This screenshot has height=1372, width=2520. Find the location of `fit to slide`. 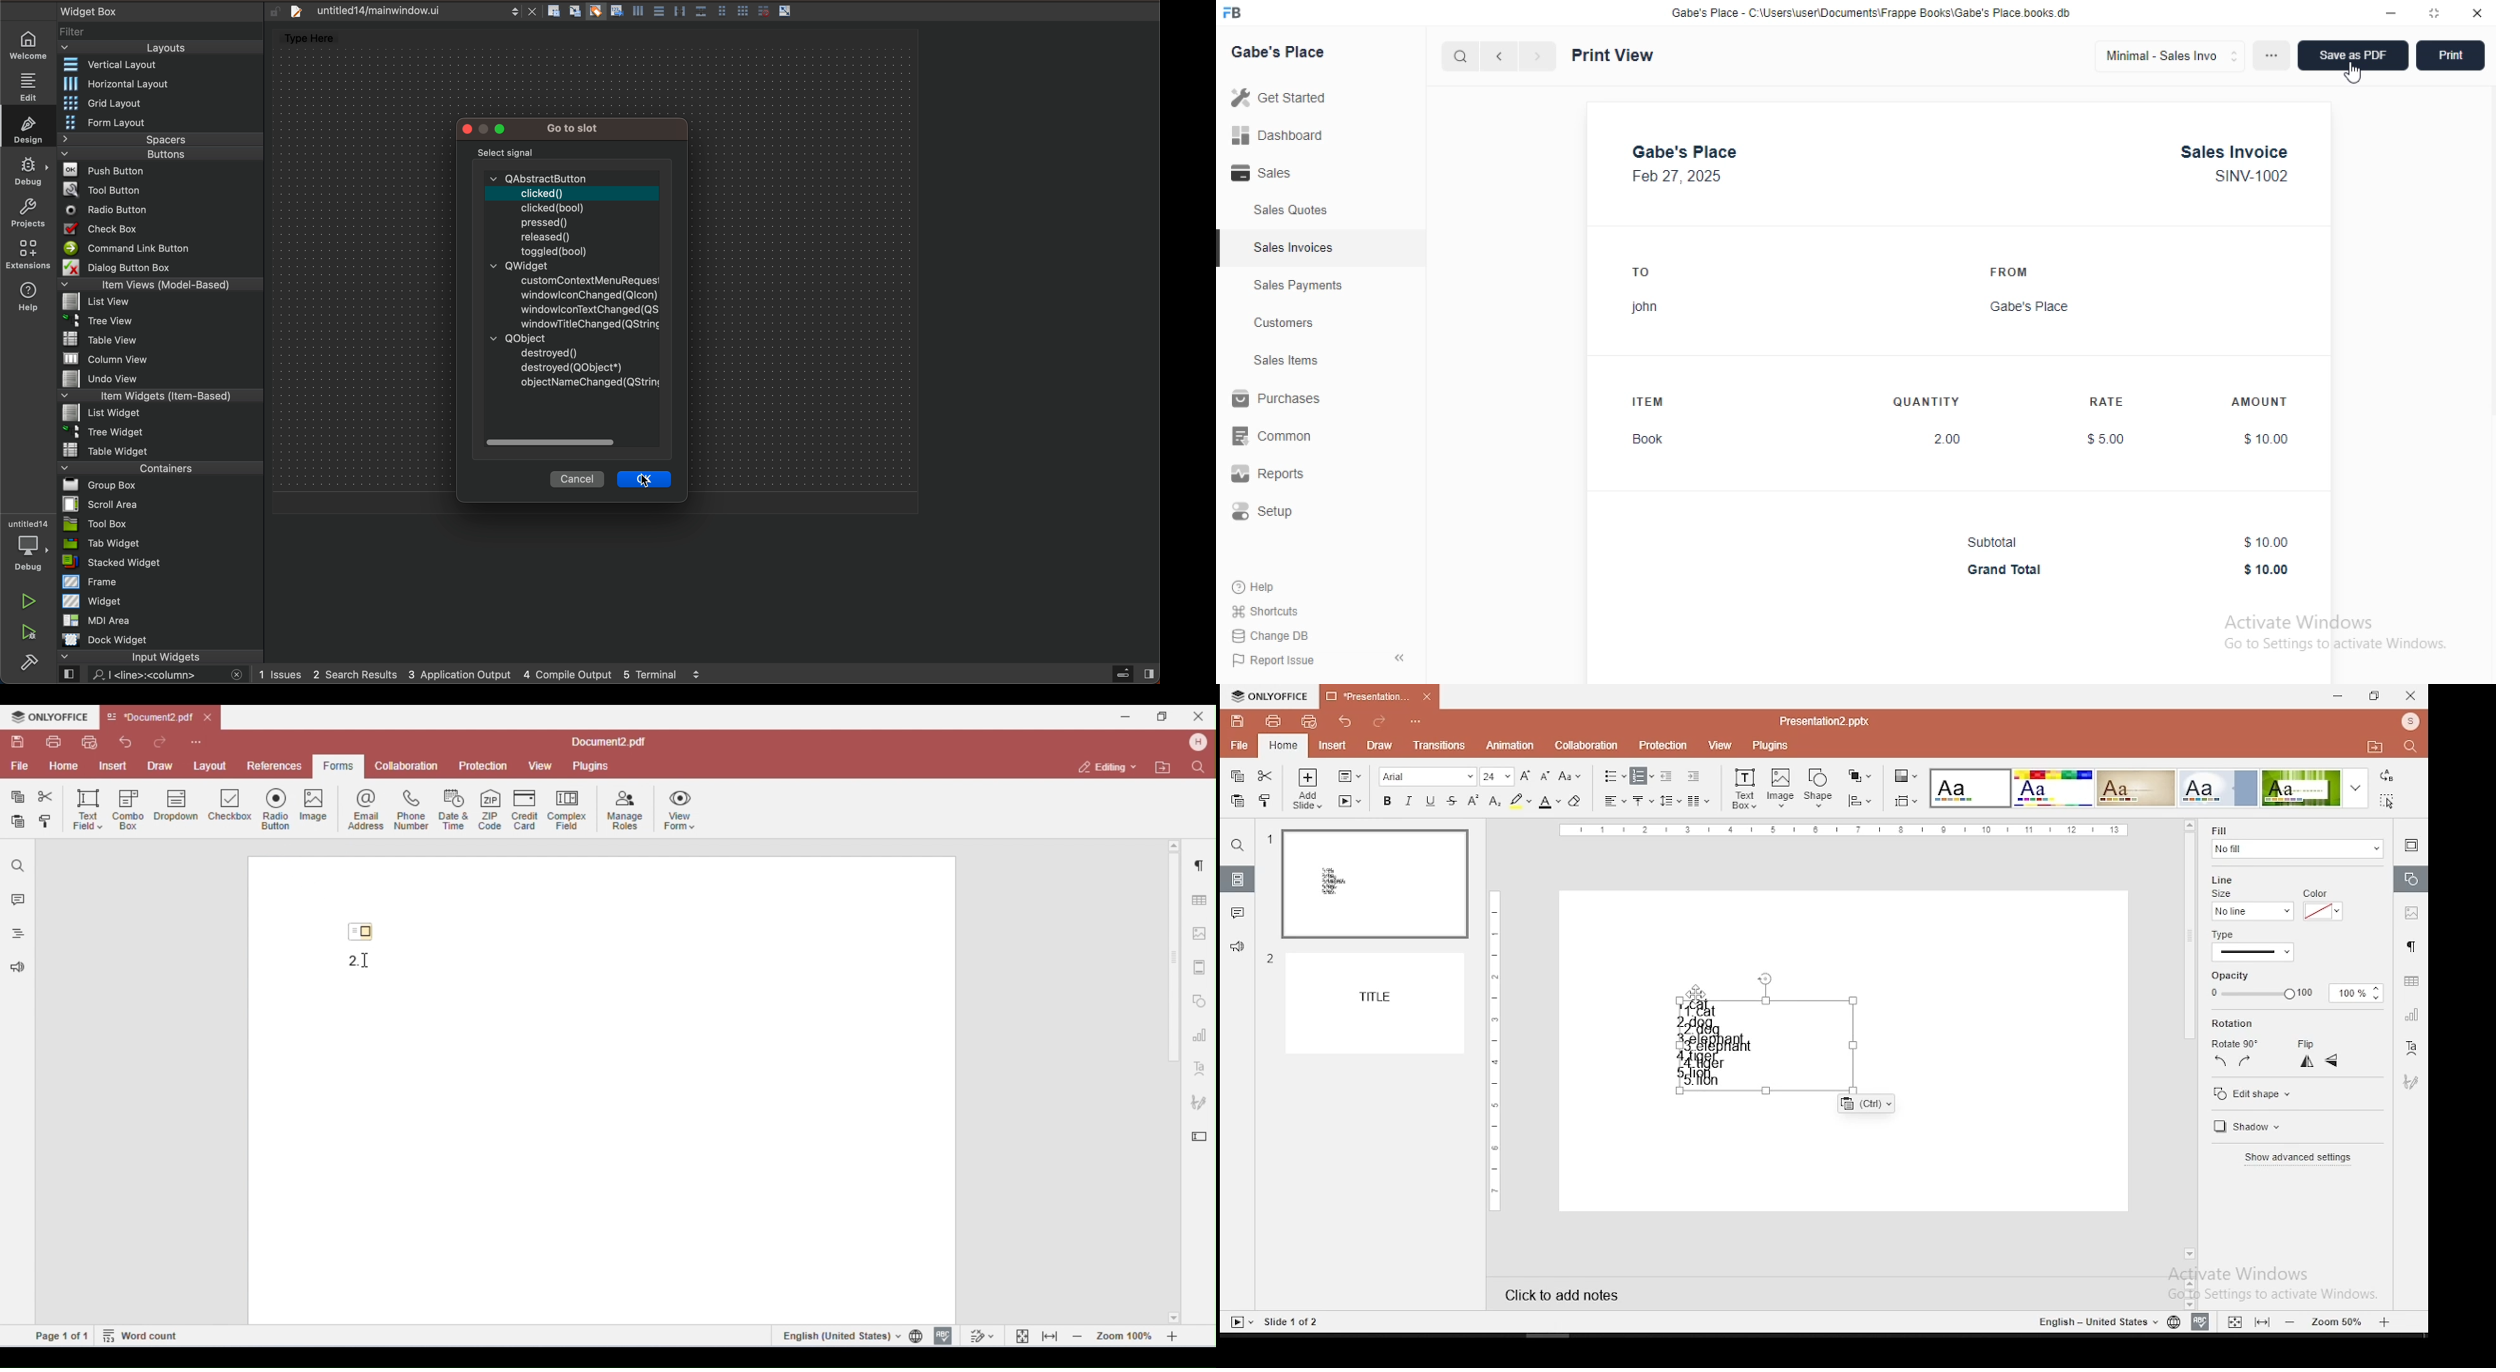

fit to slide is located at coordinates (2234, 1320).